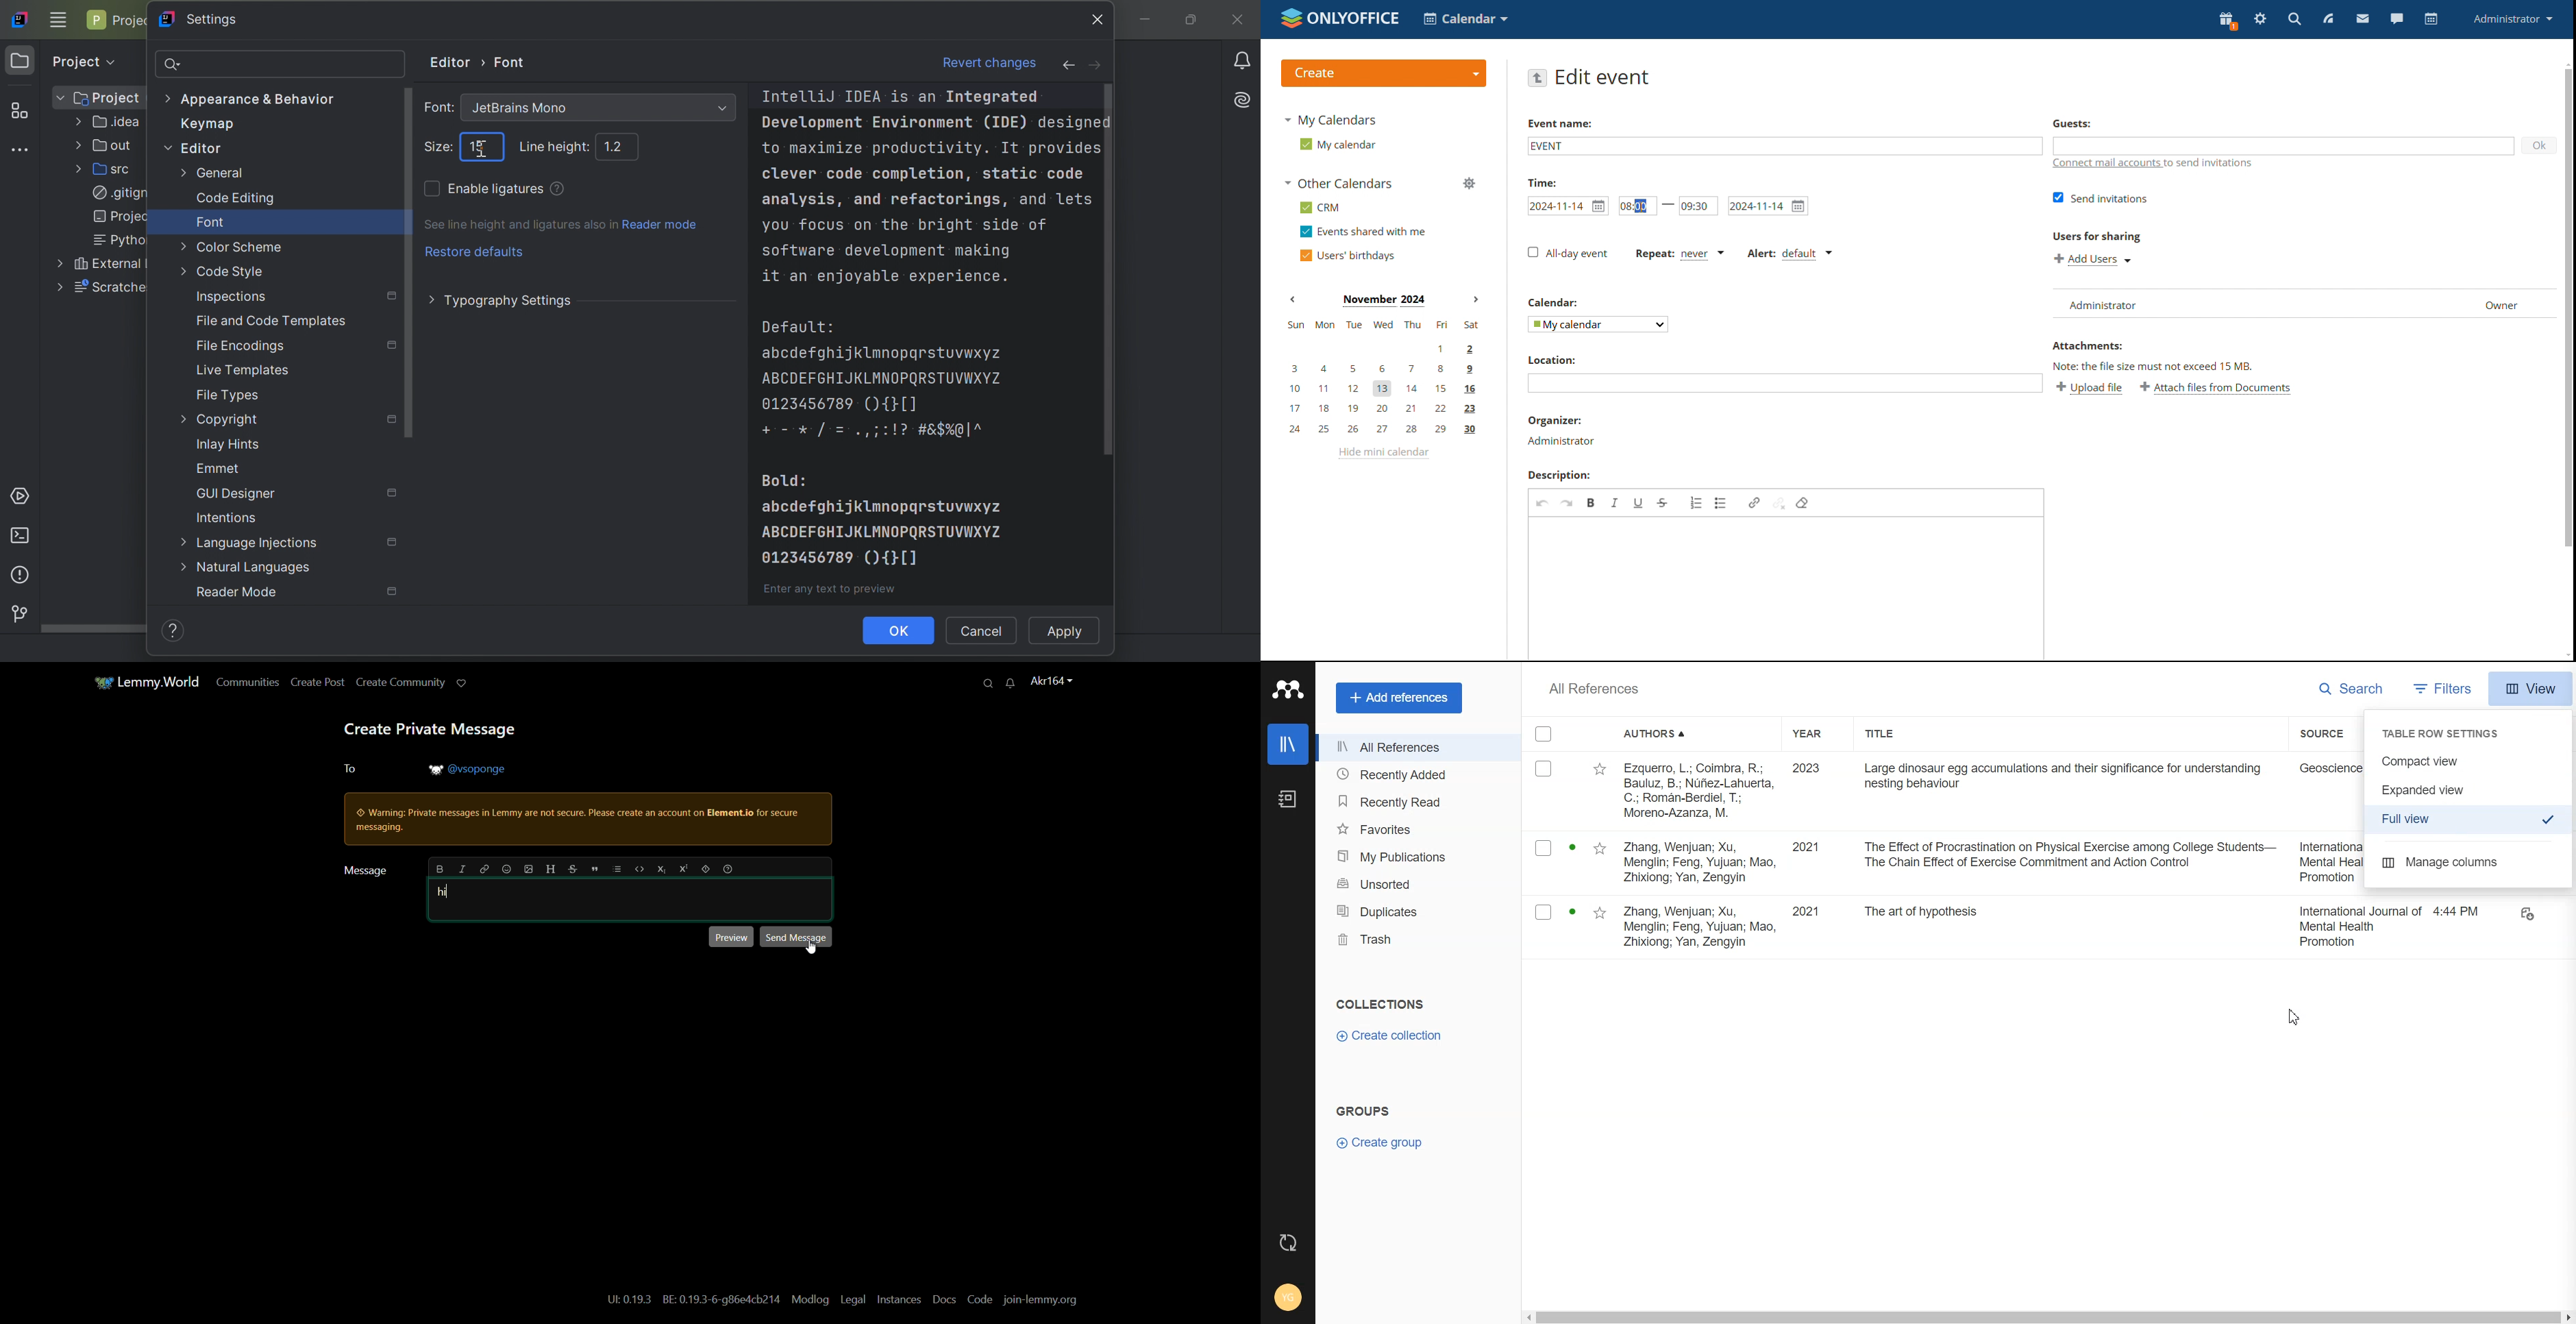  I want to click on Minimize, so click(1150, 21).